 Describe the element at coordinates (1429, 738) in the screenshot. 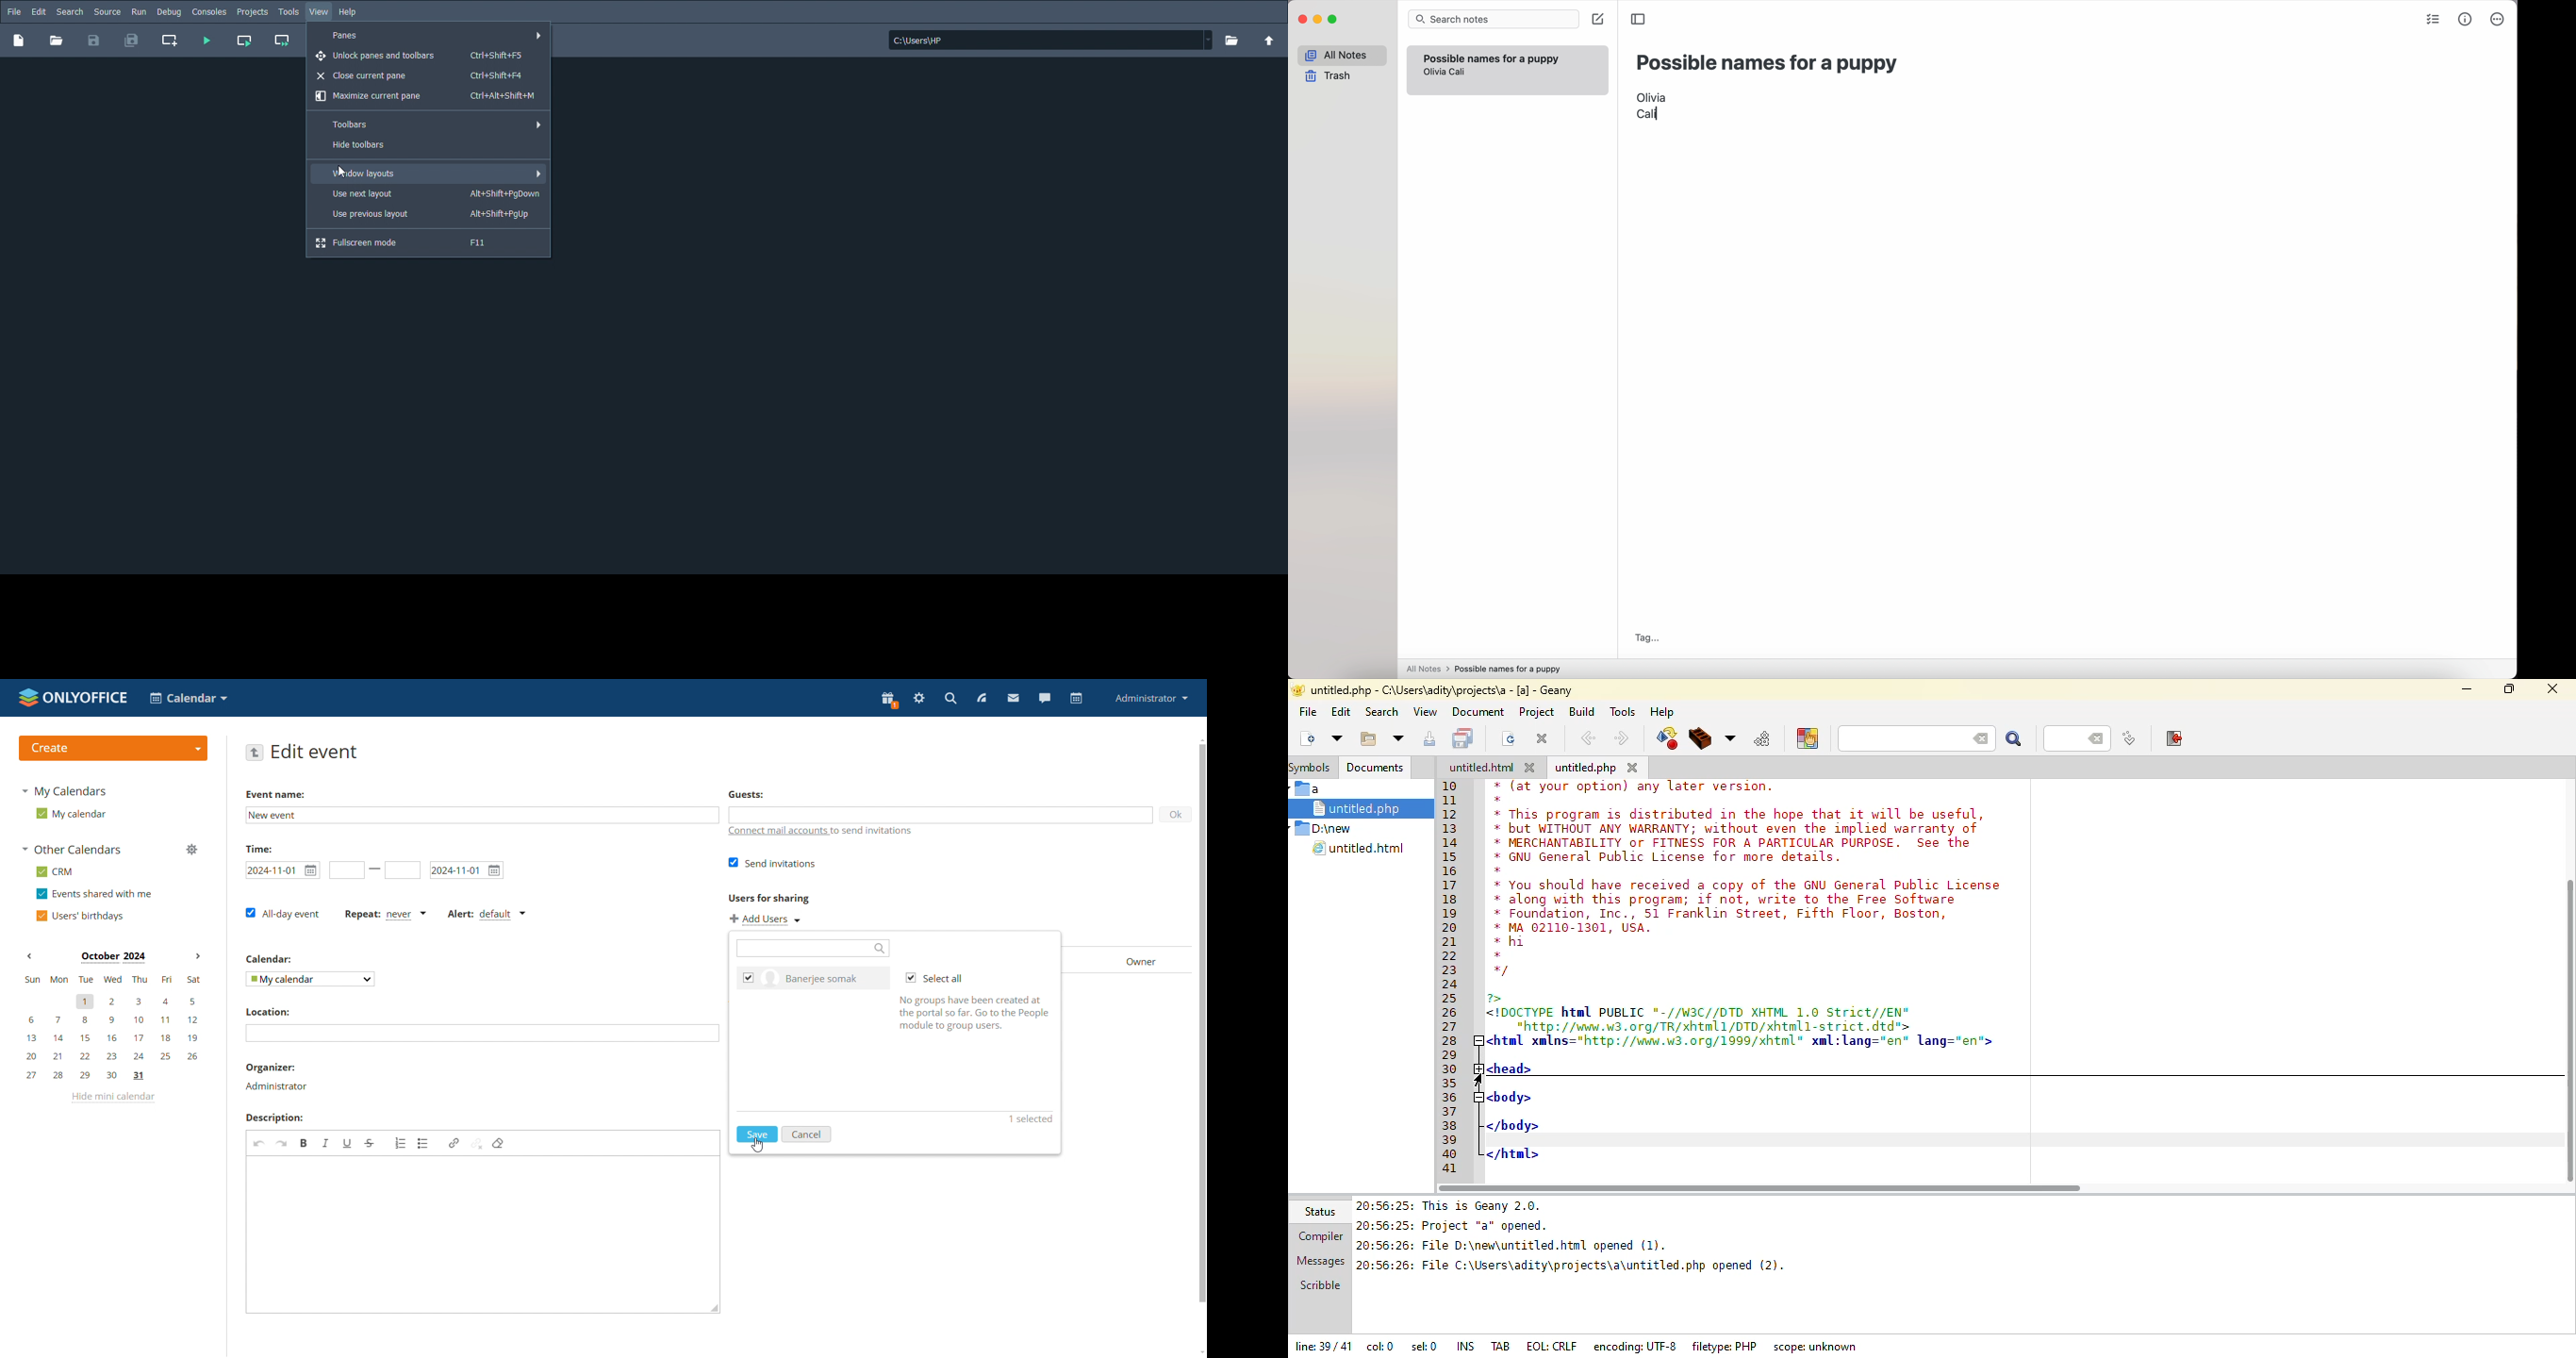

I see `save` at that location.